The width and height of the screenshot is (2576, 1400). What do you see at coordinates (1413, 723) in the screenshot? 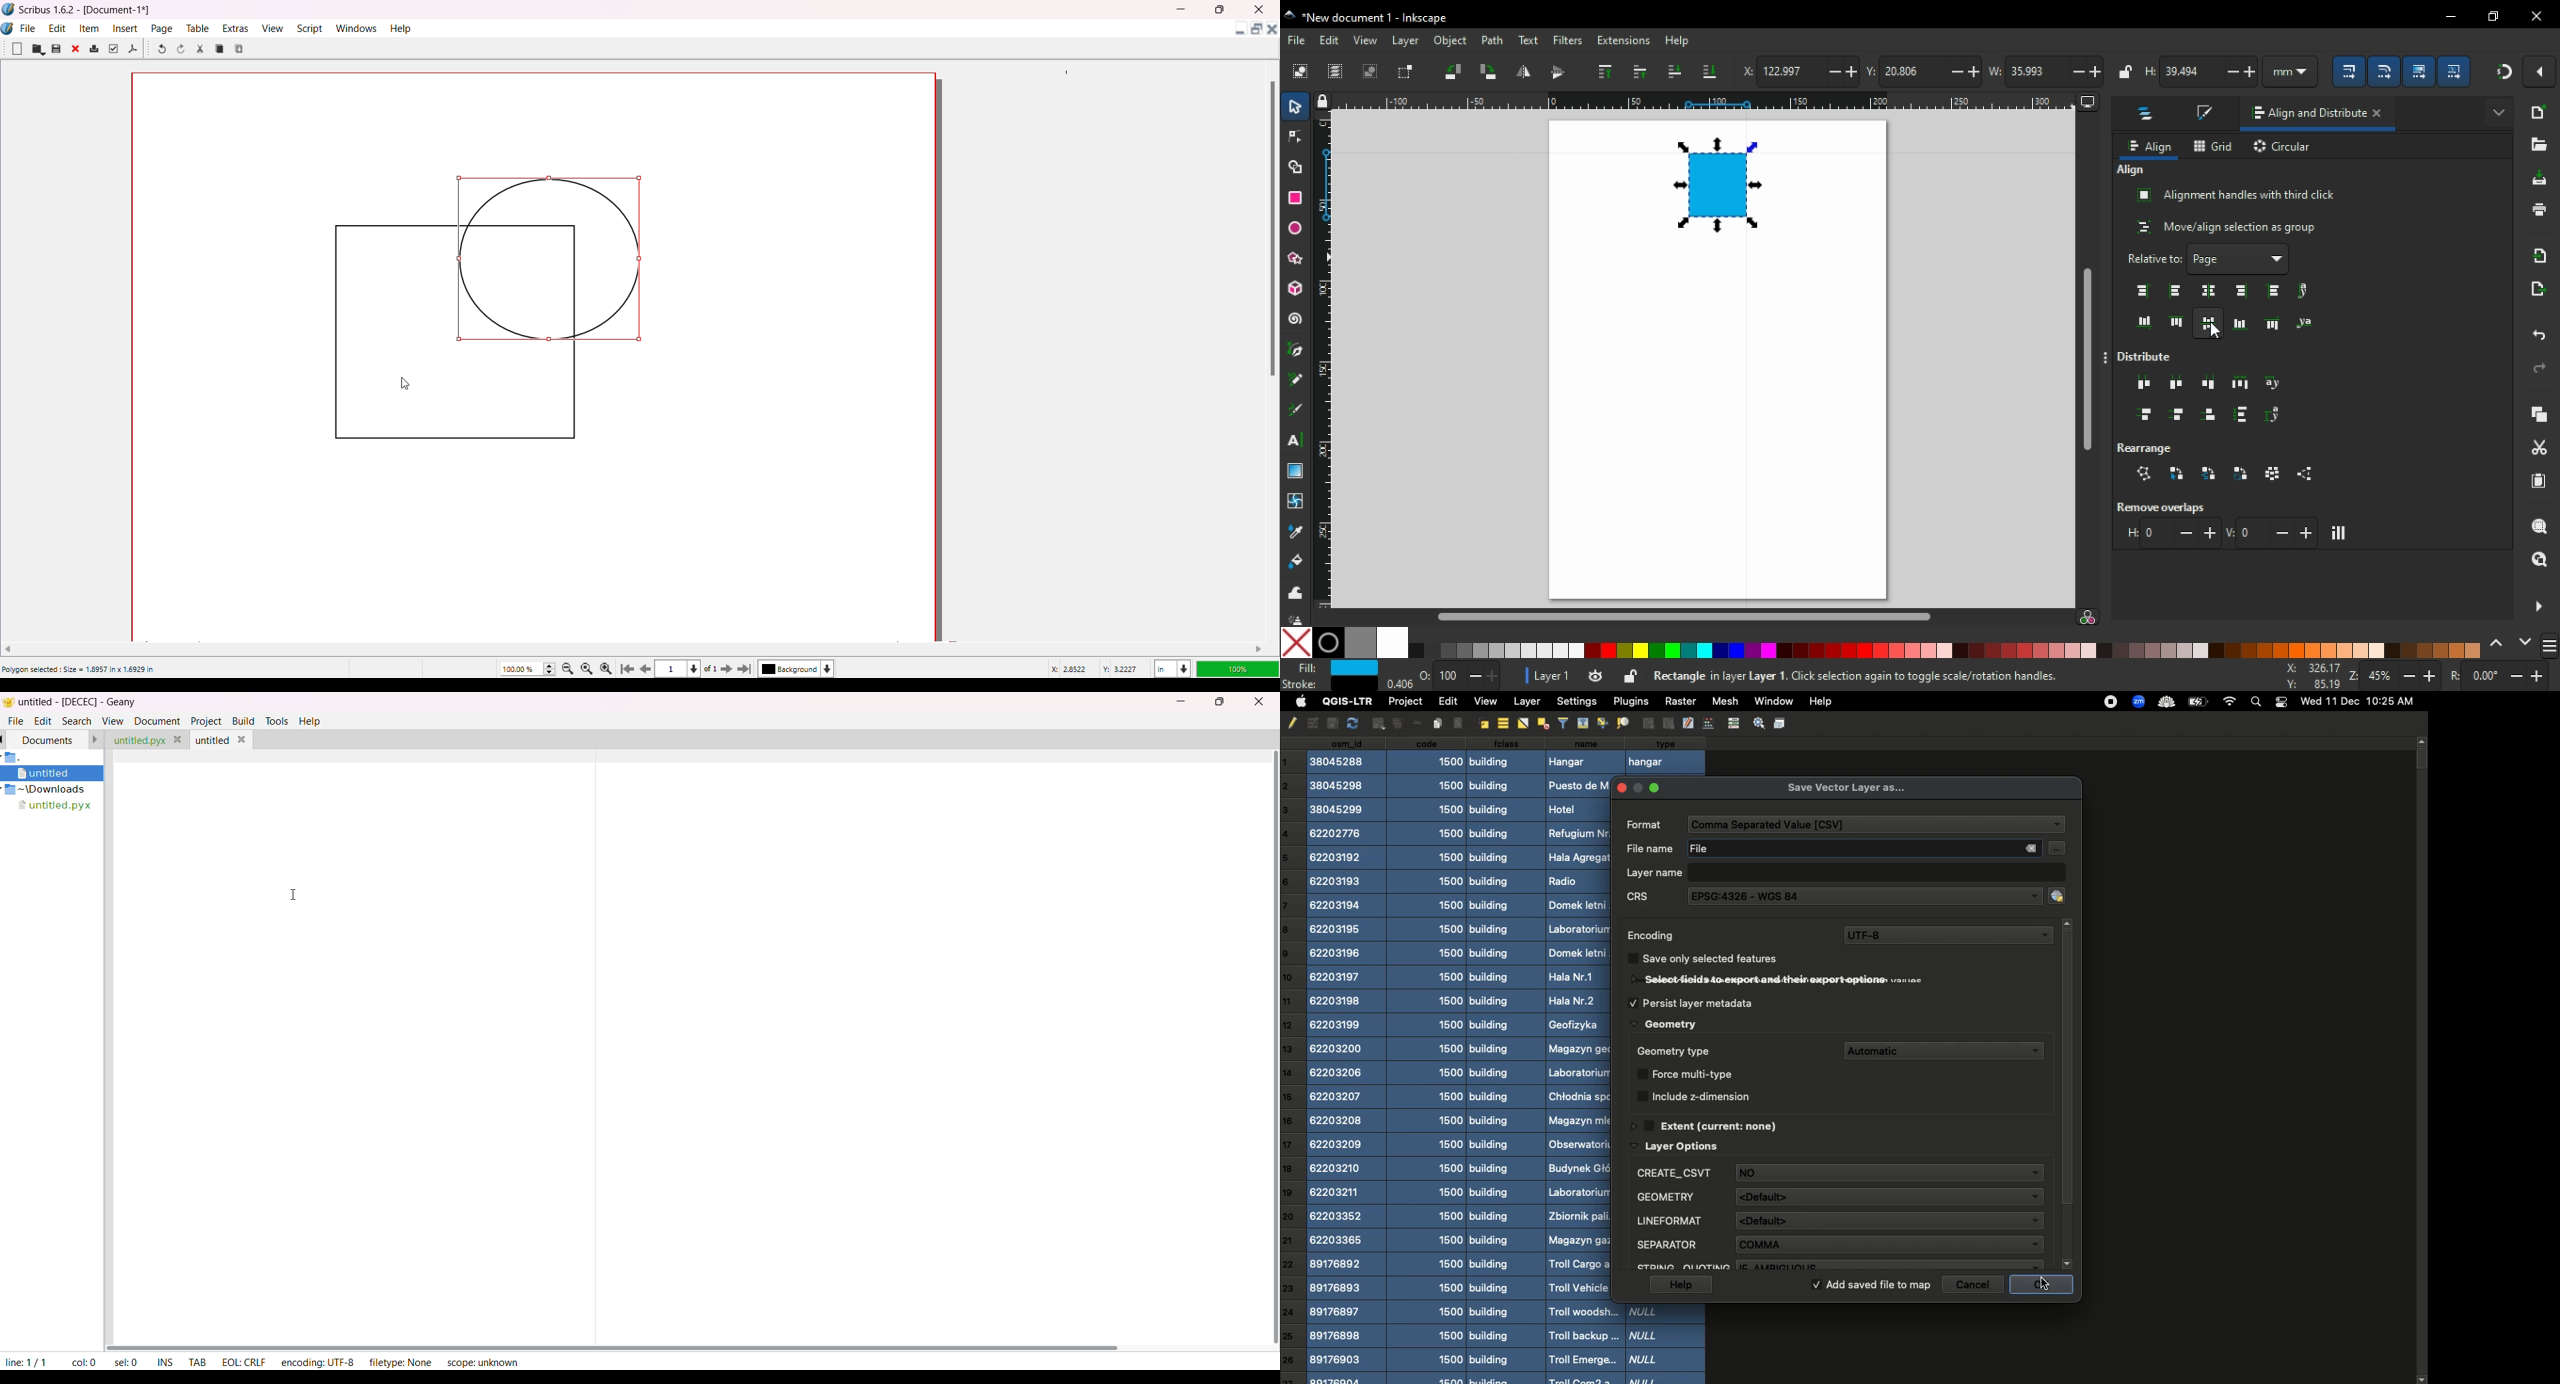
I see `` at bounding box center [1413, 723].